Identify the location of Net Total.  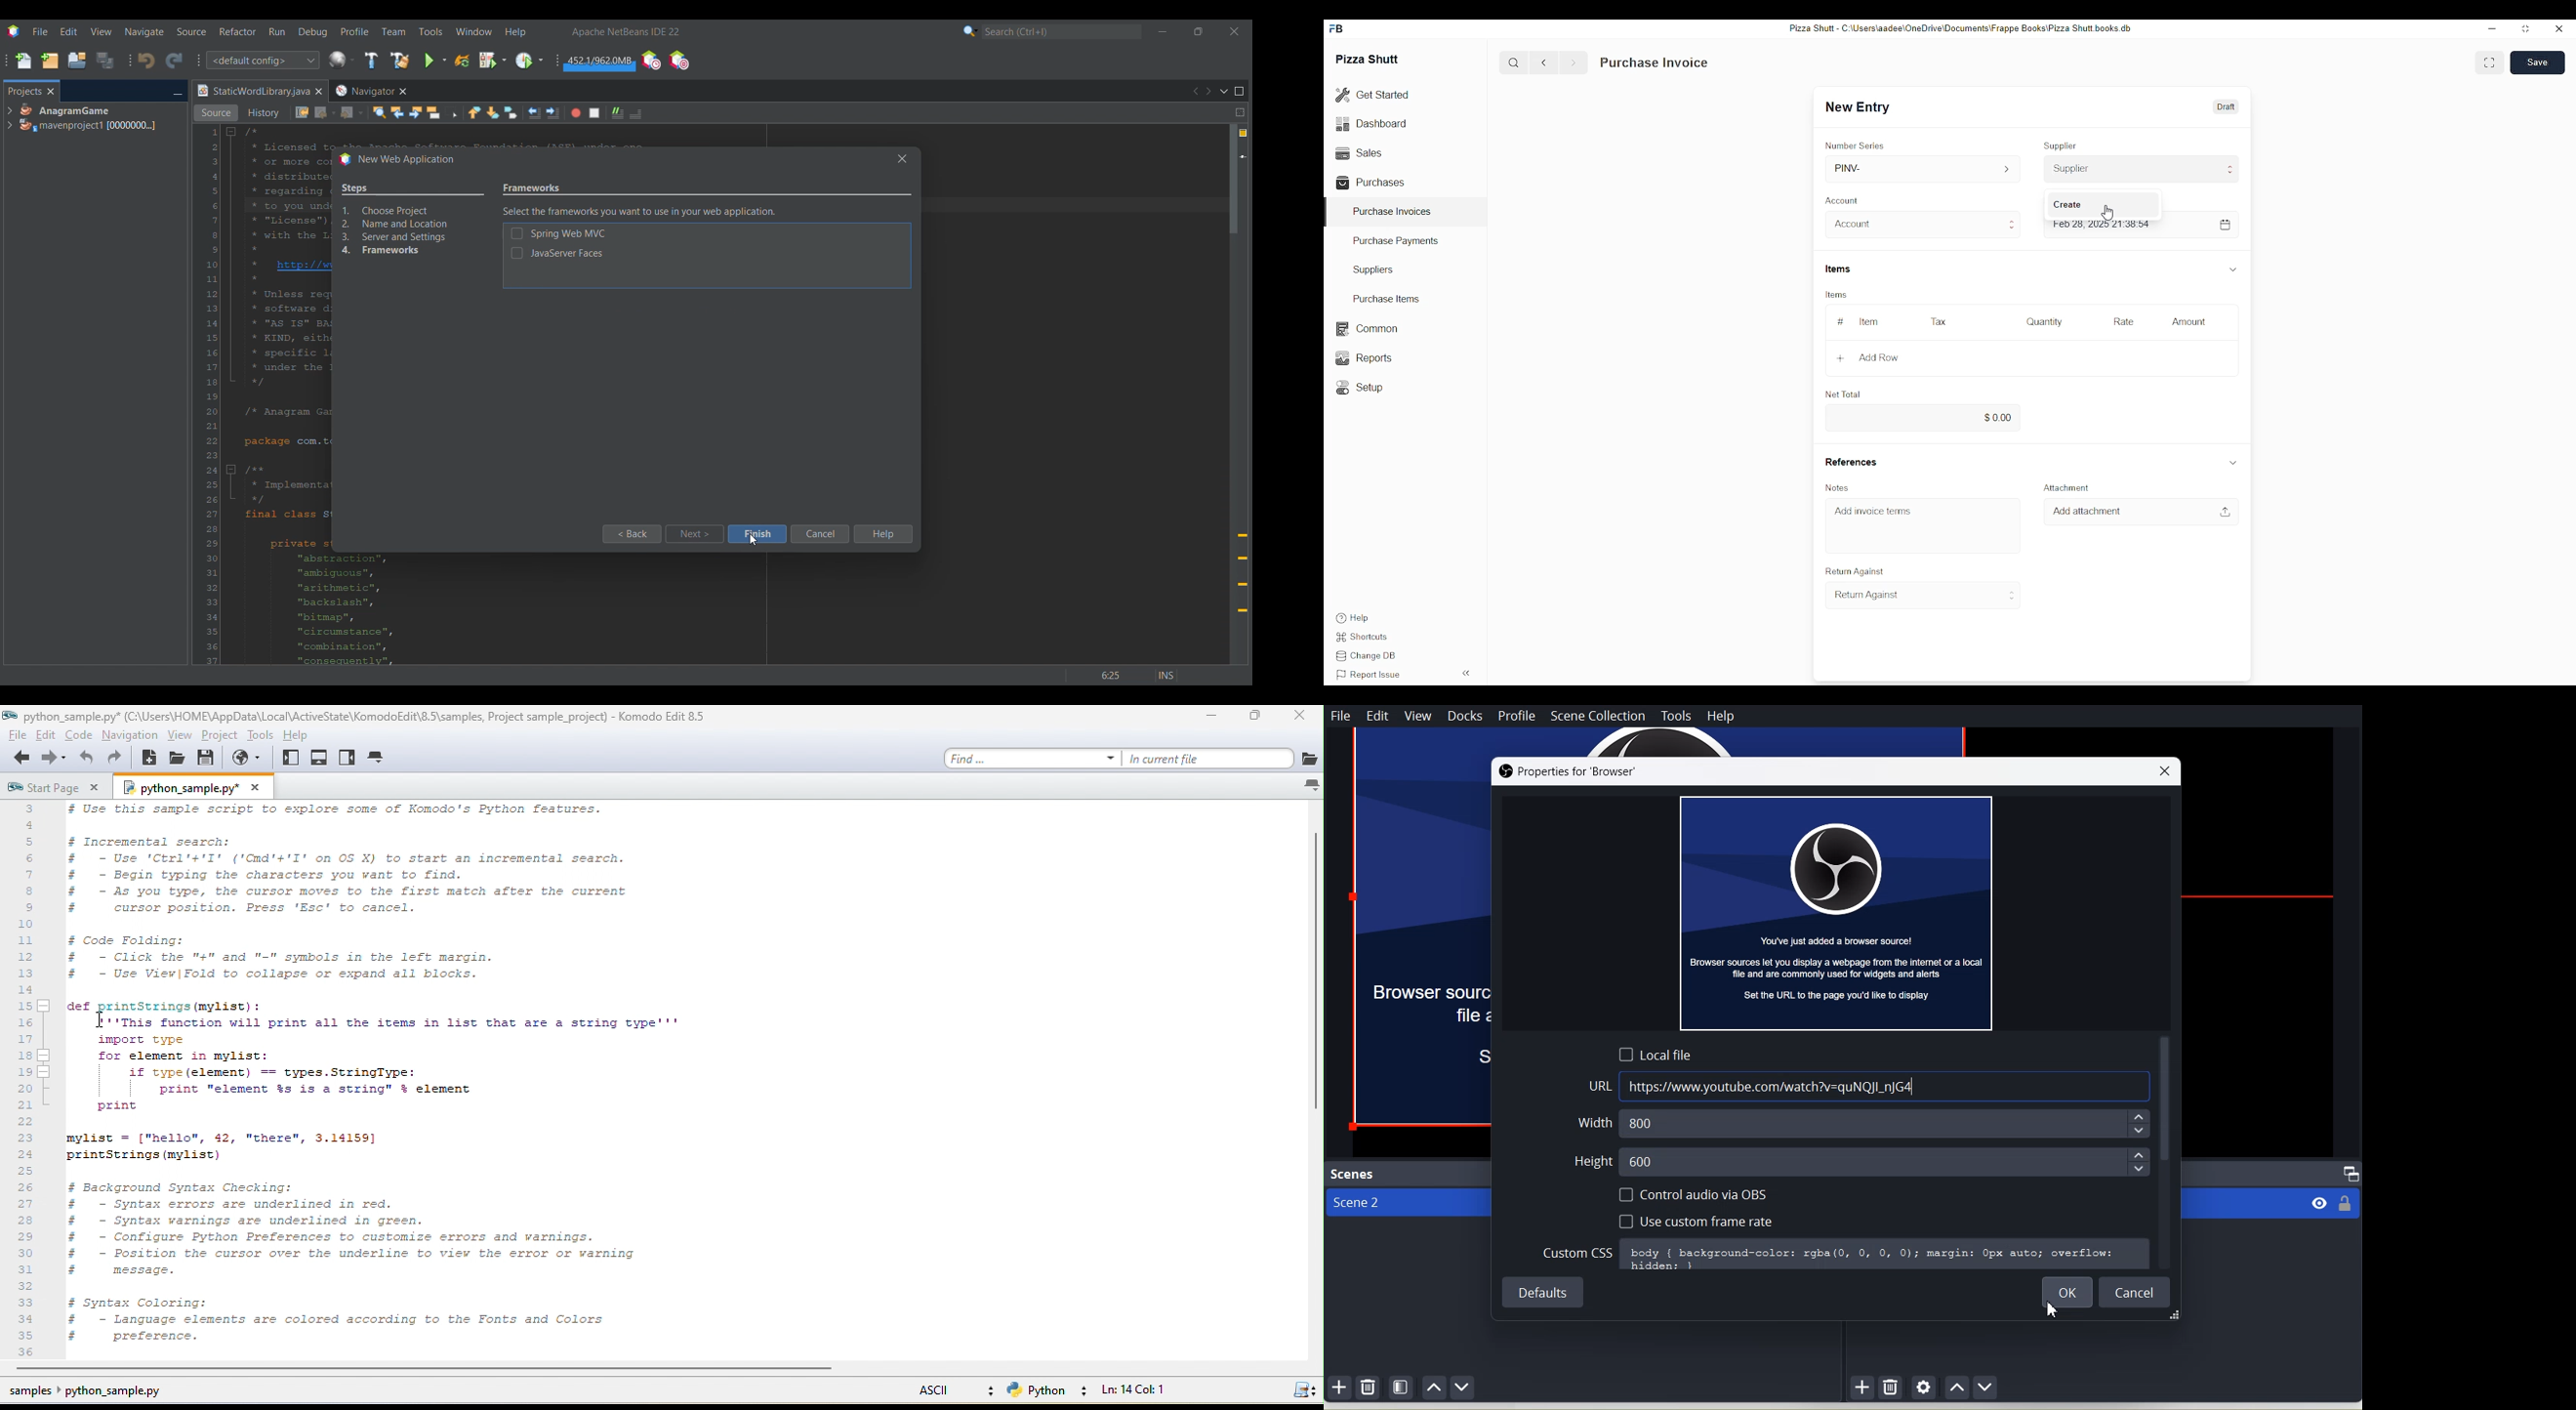
(1844, 395).